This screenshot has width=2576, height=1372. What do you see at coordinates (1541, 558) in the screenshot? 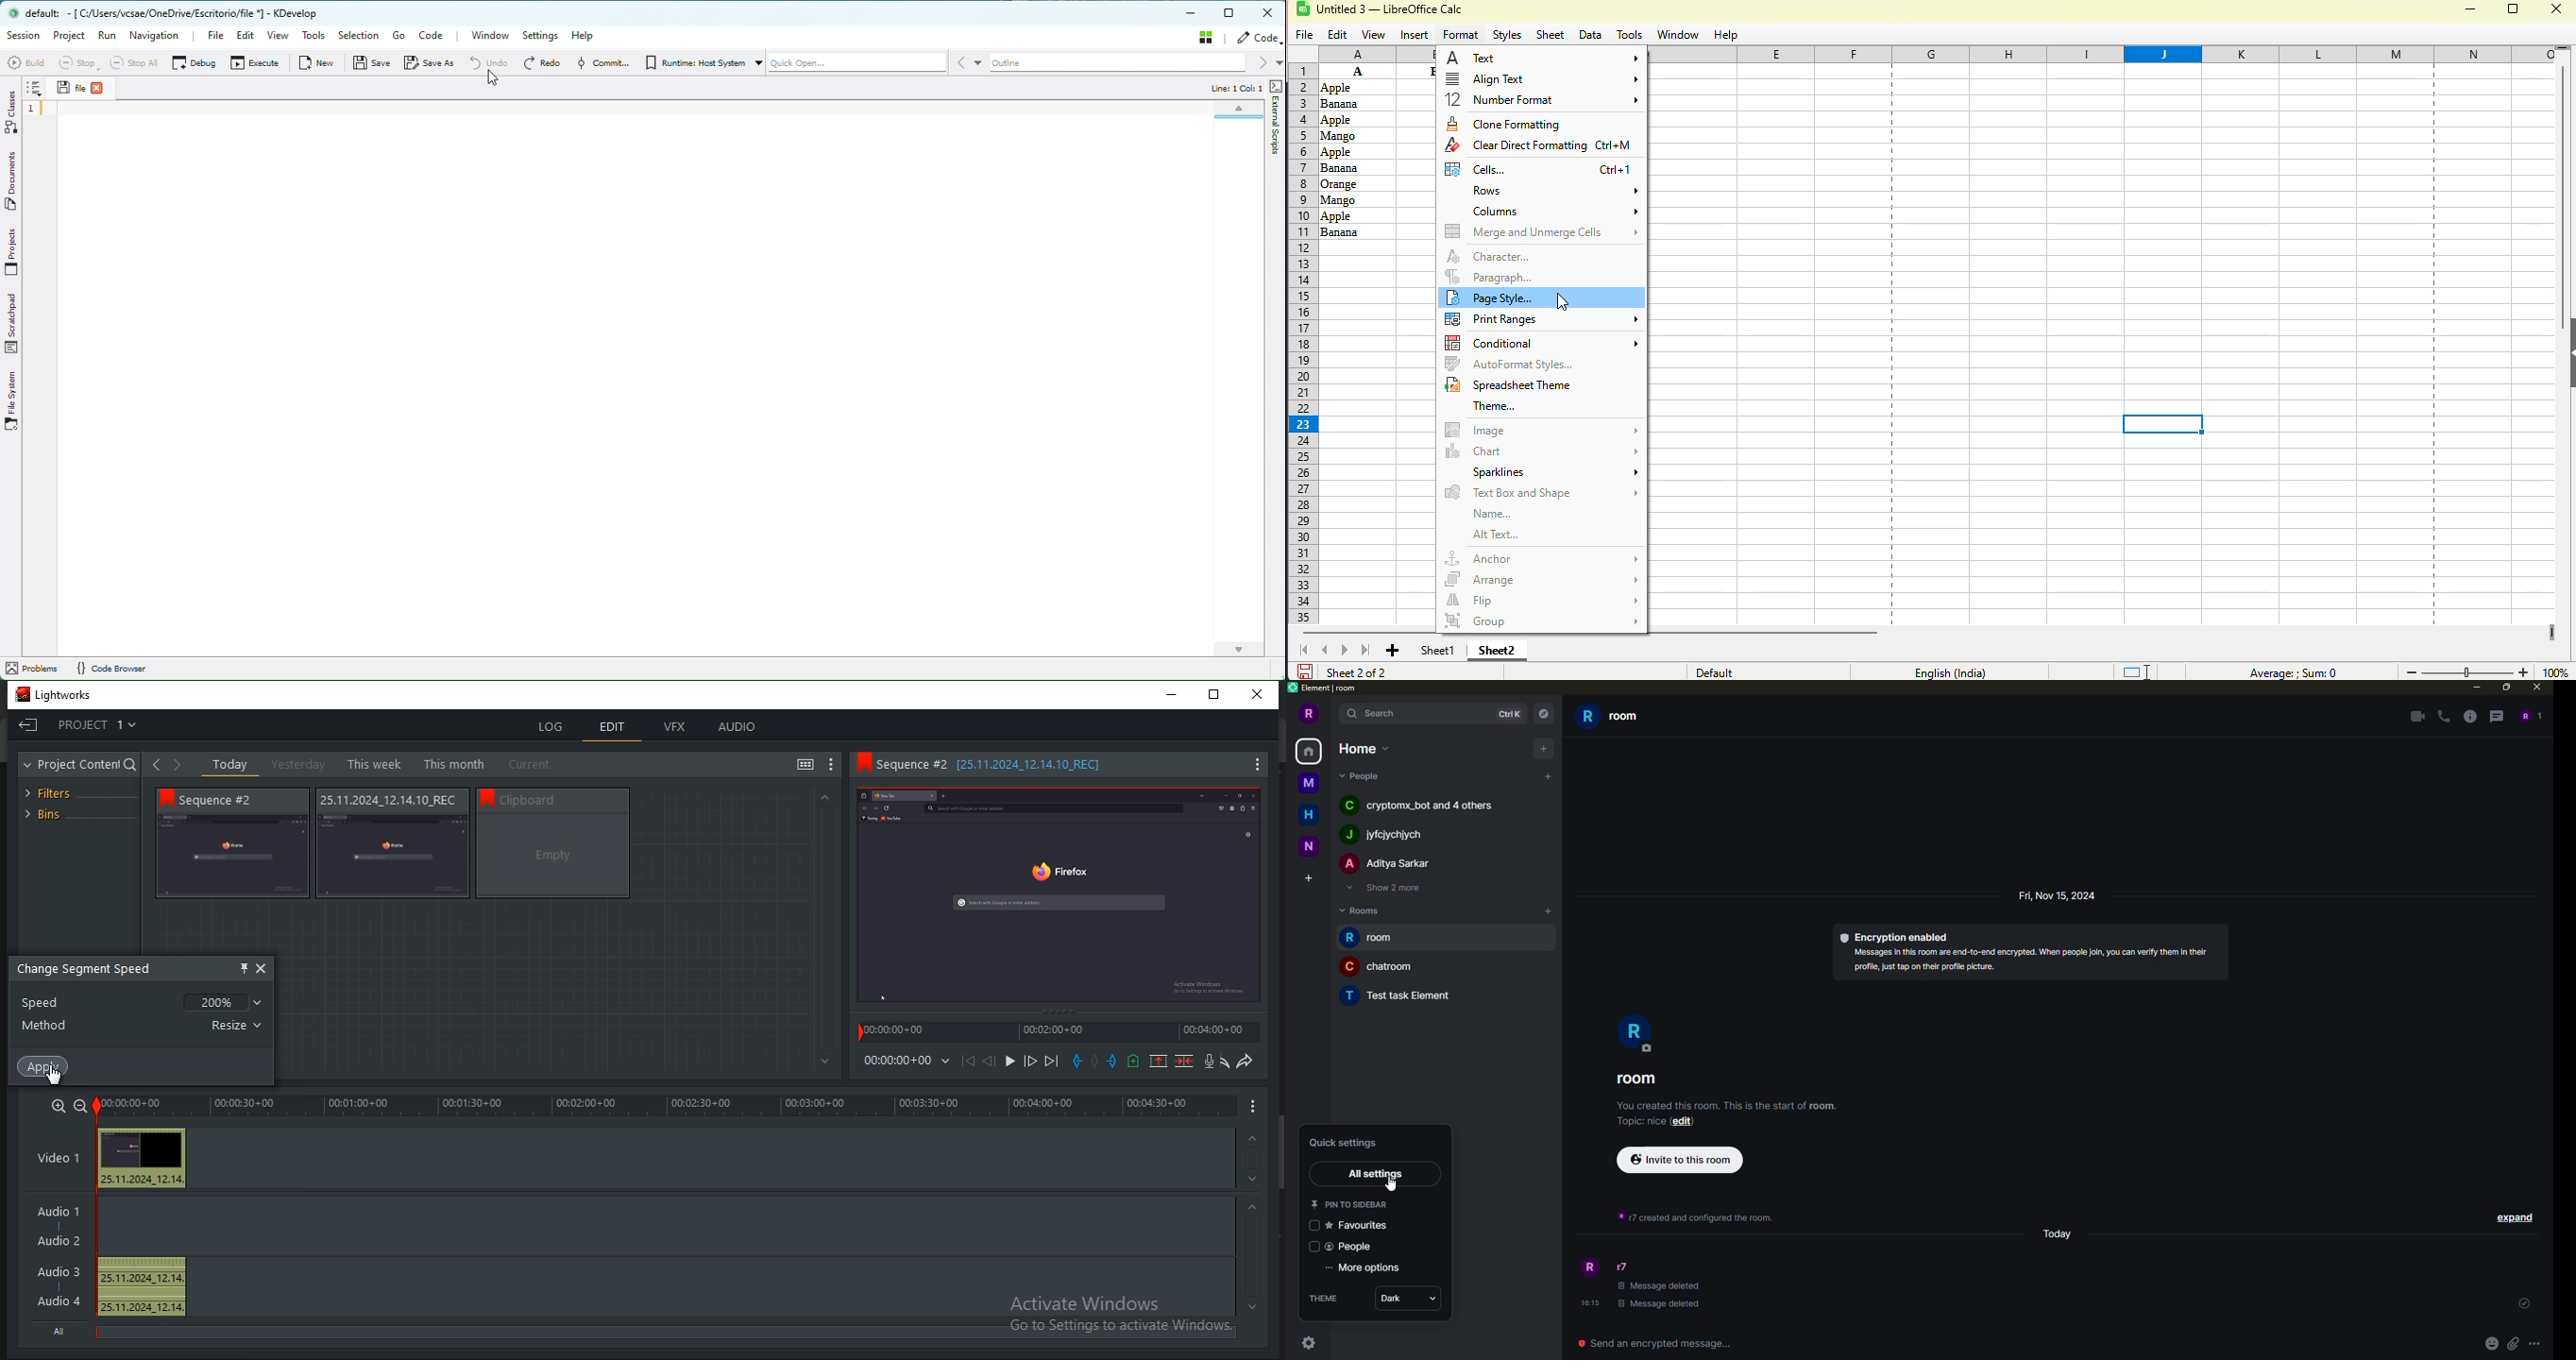
I see `anchor` at bounding box center [1541, 558].